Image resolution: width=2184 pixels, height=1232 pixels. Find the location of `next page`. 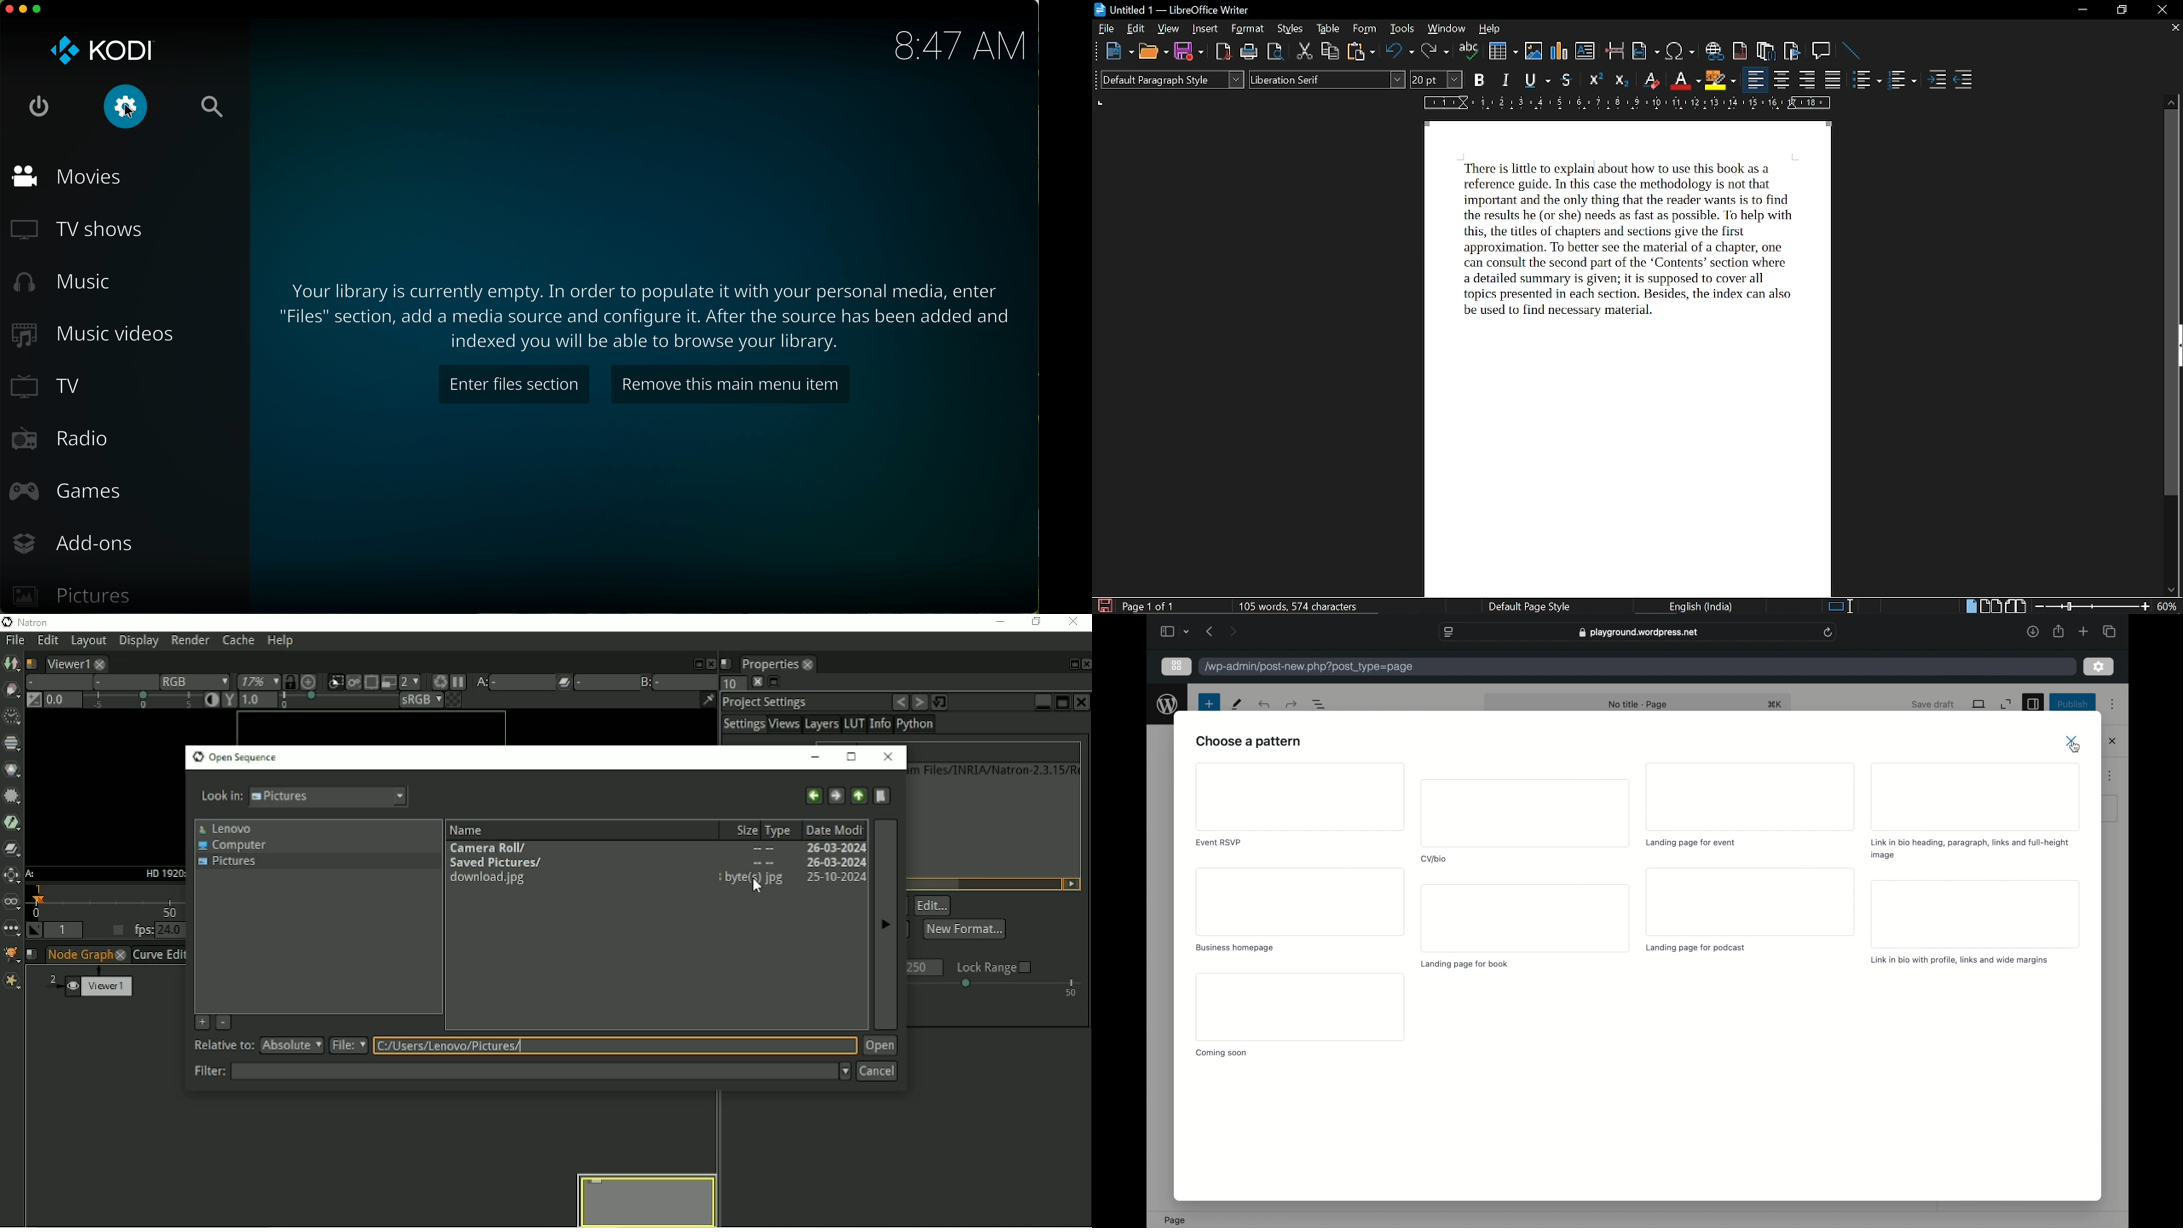

next page is located at coordinates (1234, 632).